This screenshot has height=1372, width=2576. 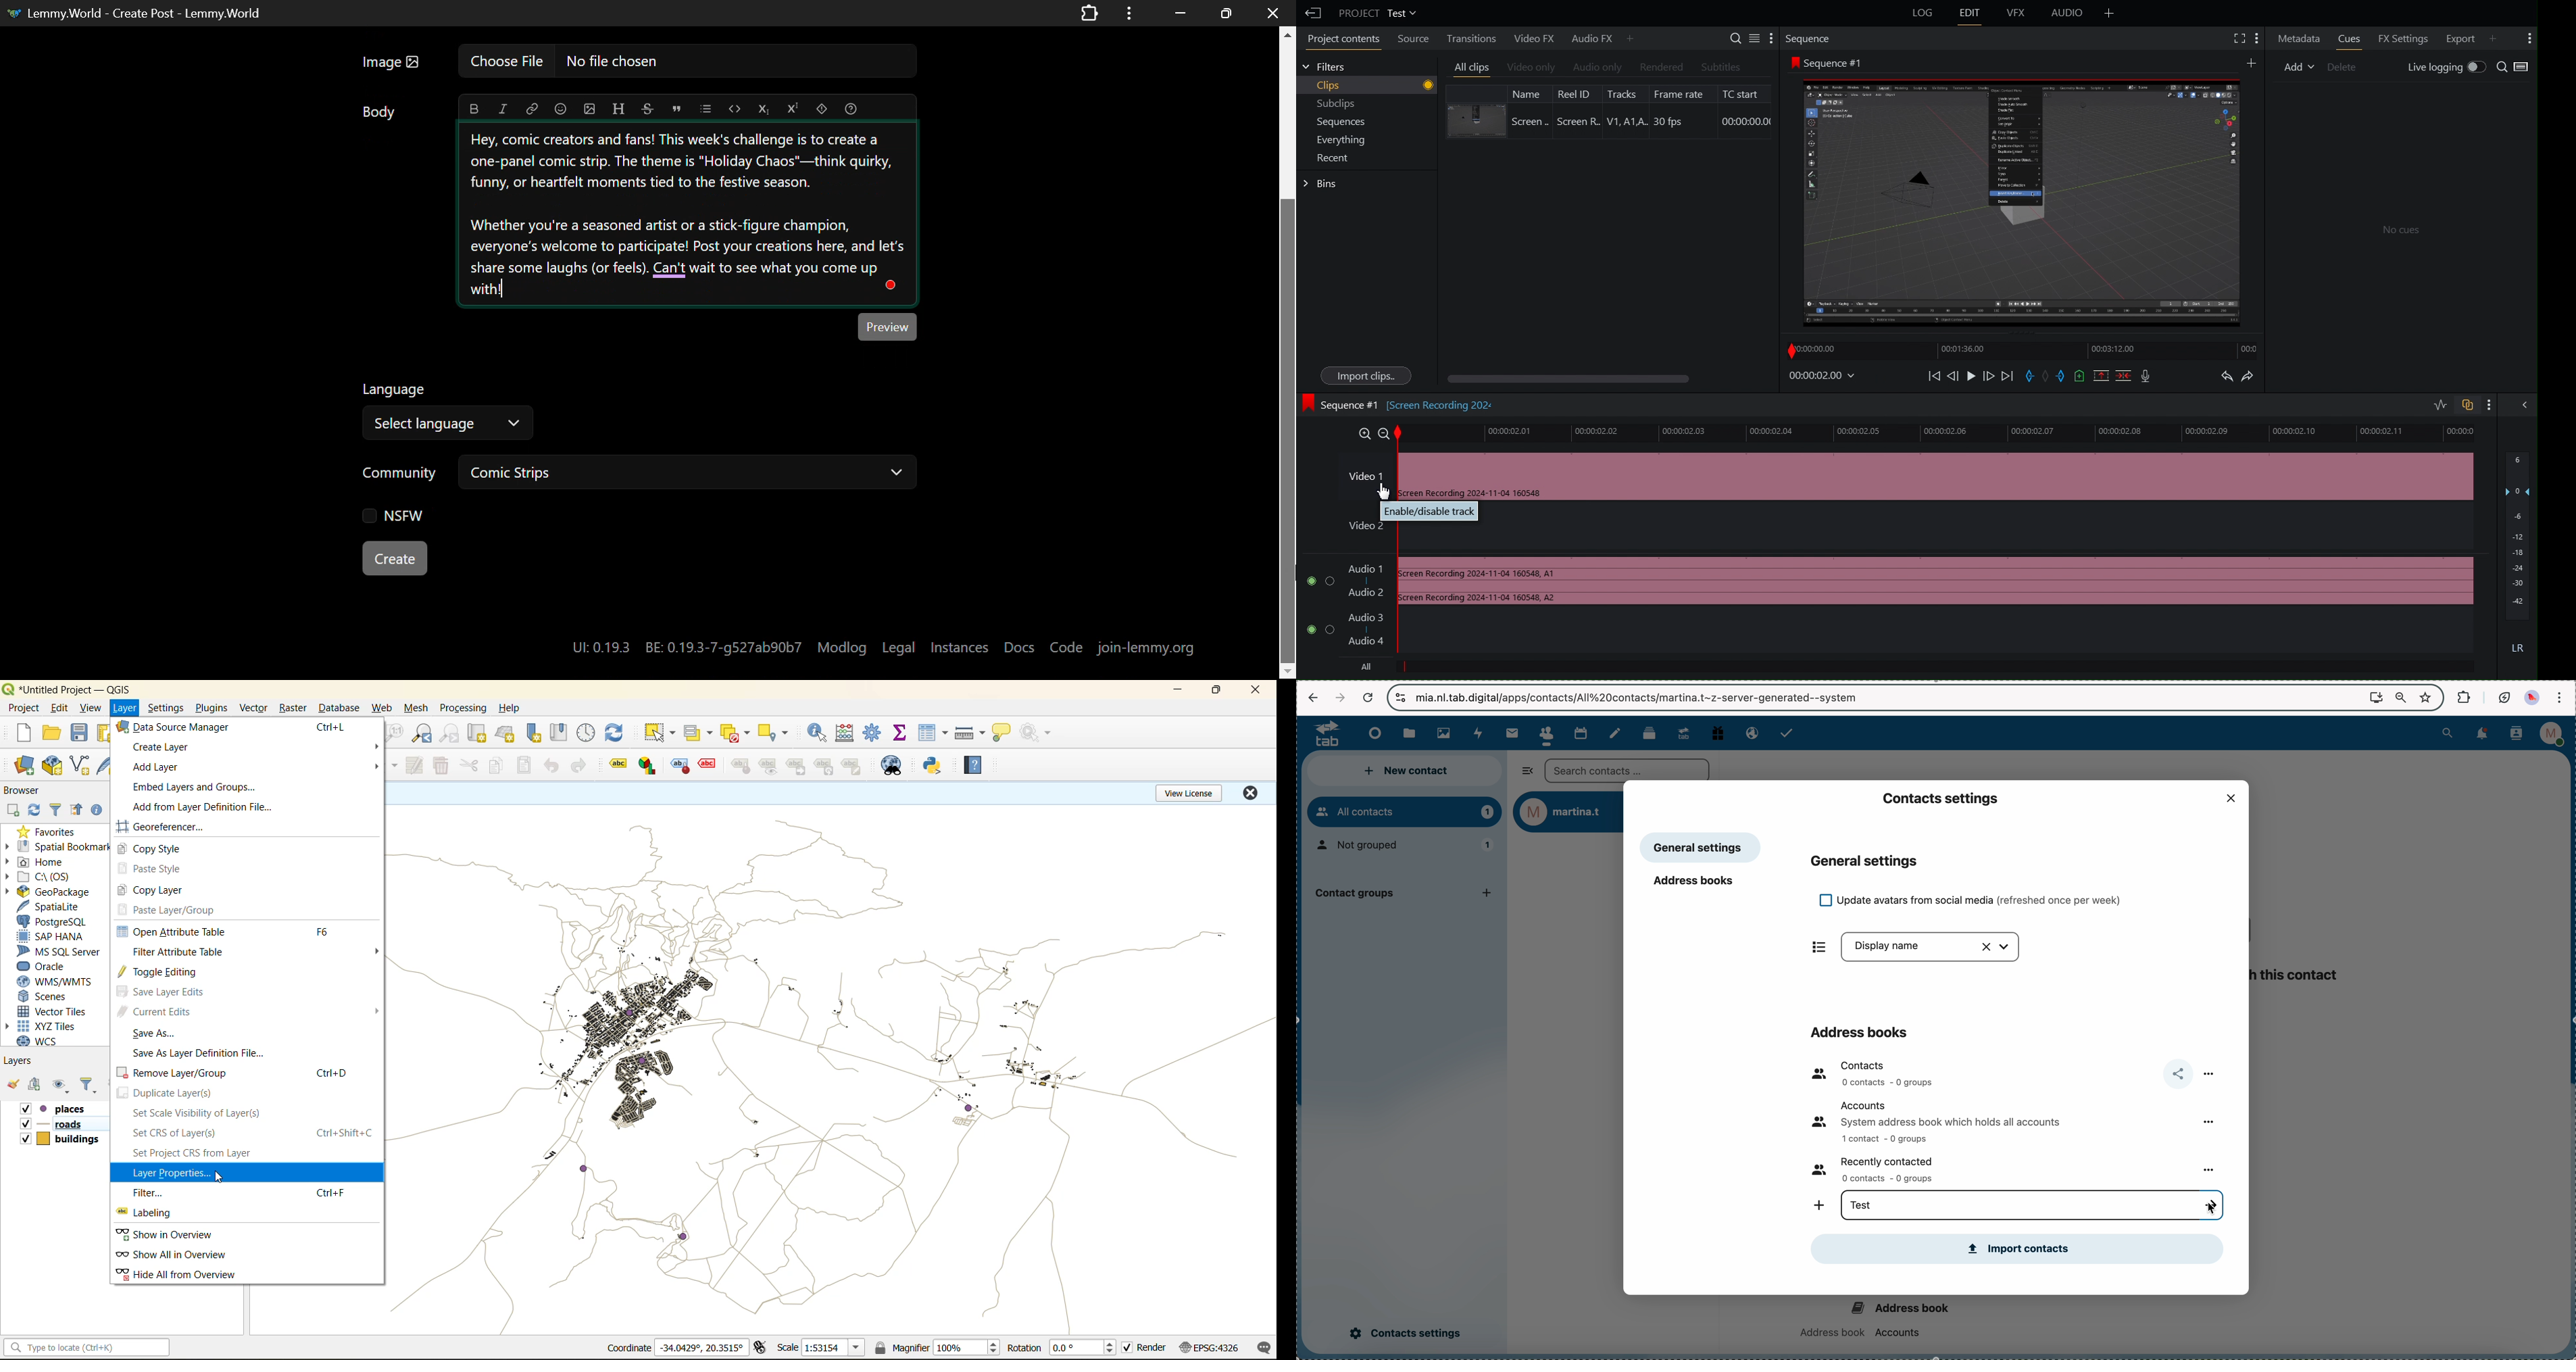 What do you see at coordinates (1180, 11) in the screenshot?
I see `Restore Down` at bounding box center [1180, 11].